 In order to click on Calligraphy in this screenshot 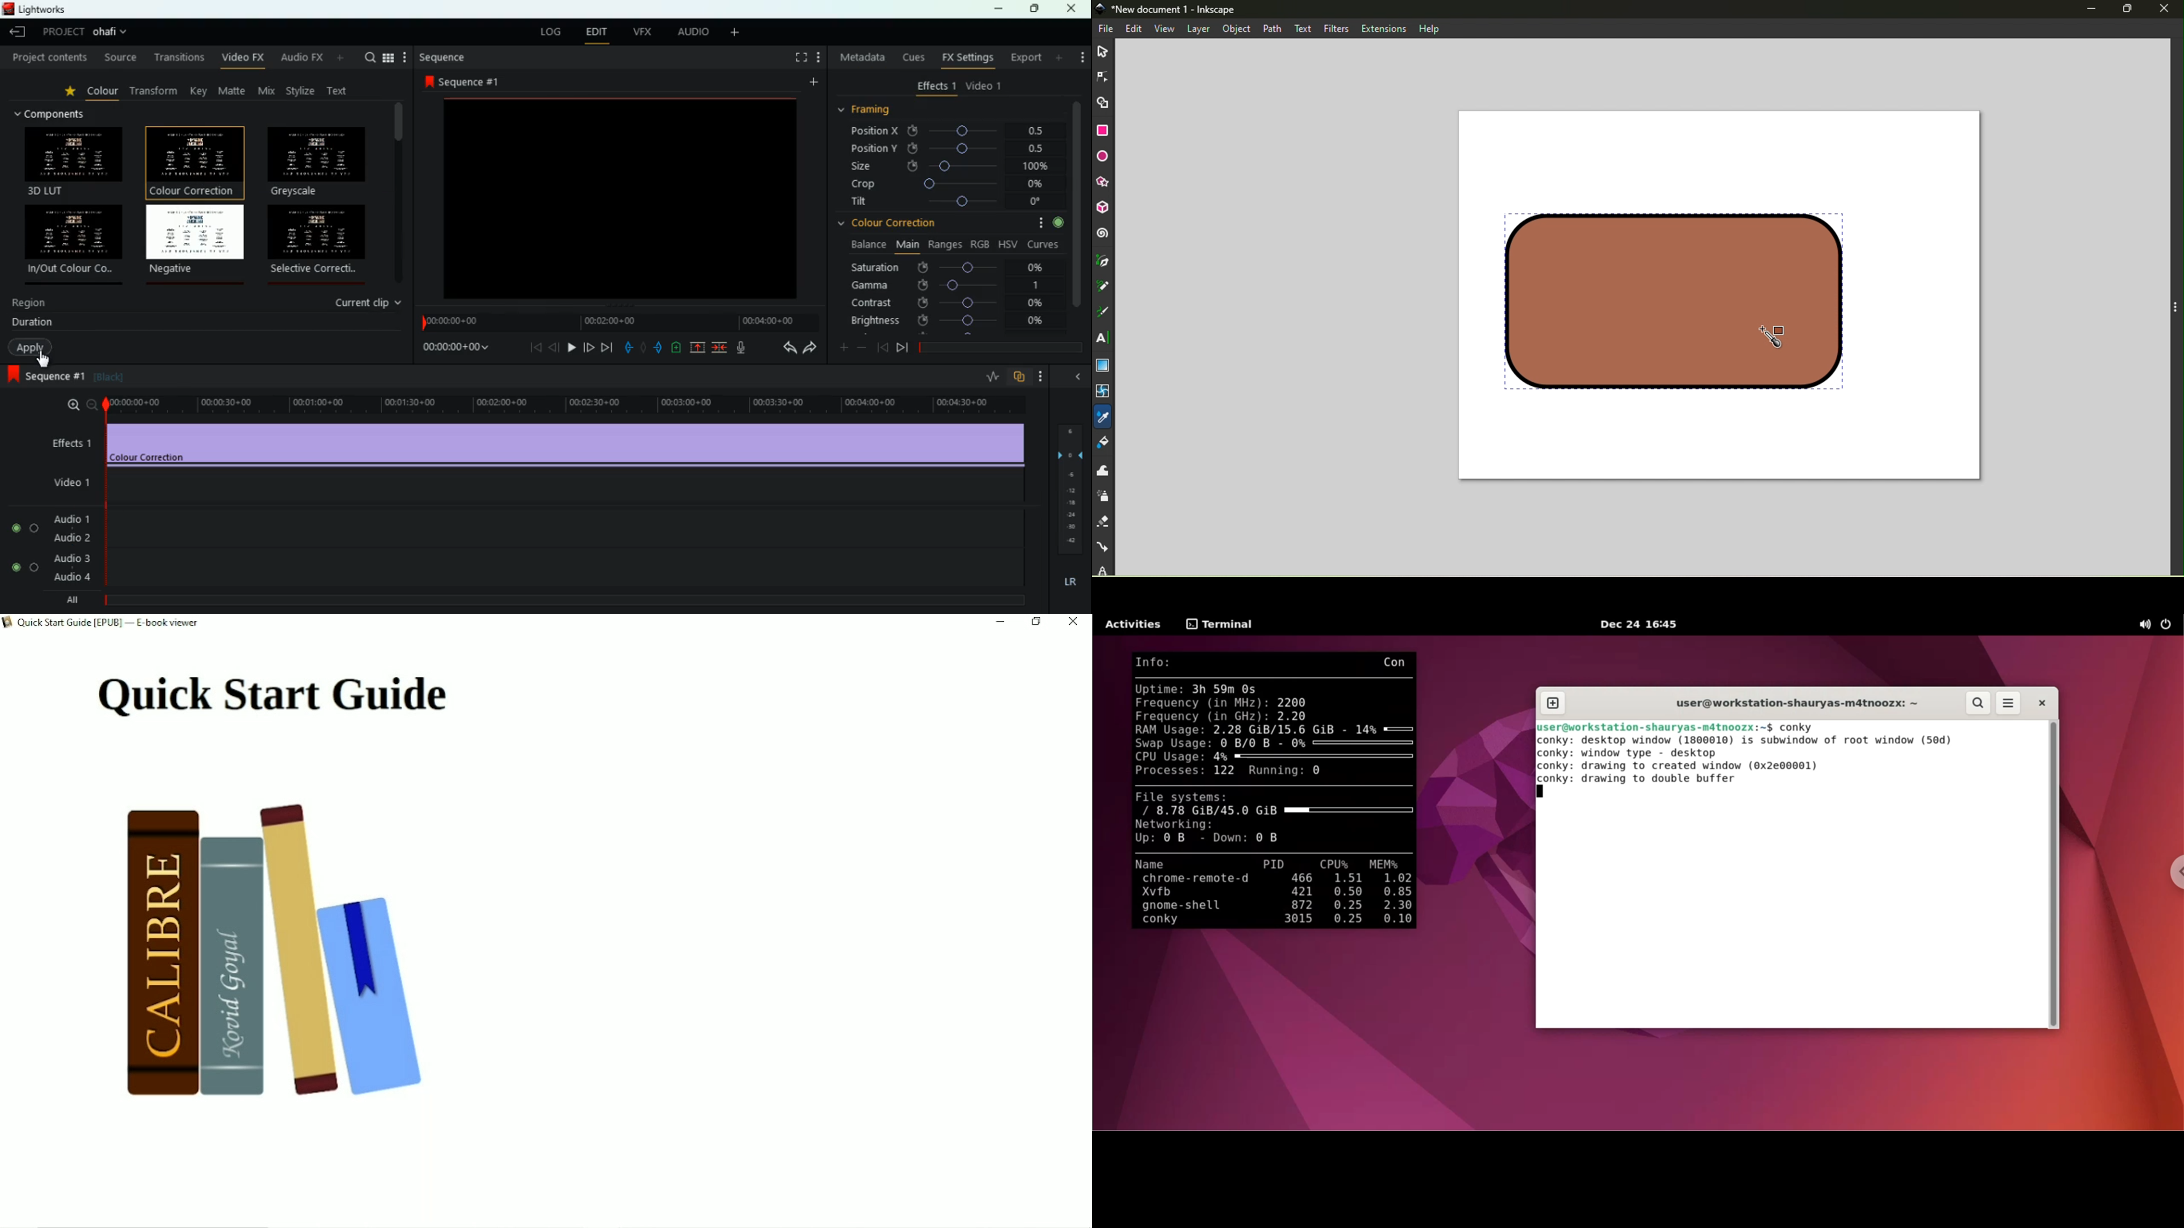, I will do `click(1106, 311)`.